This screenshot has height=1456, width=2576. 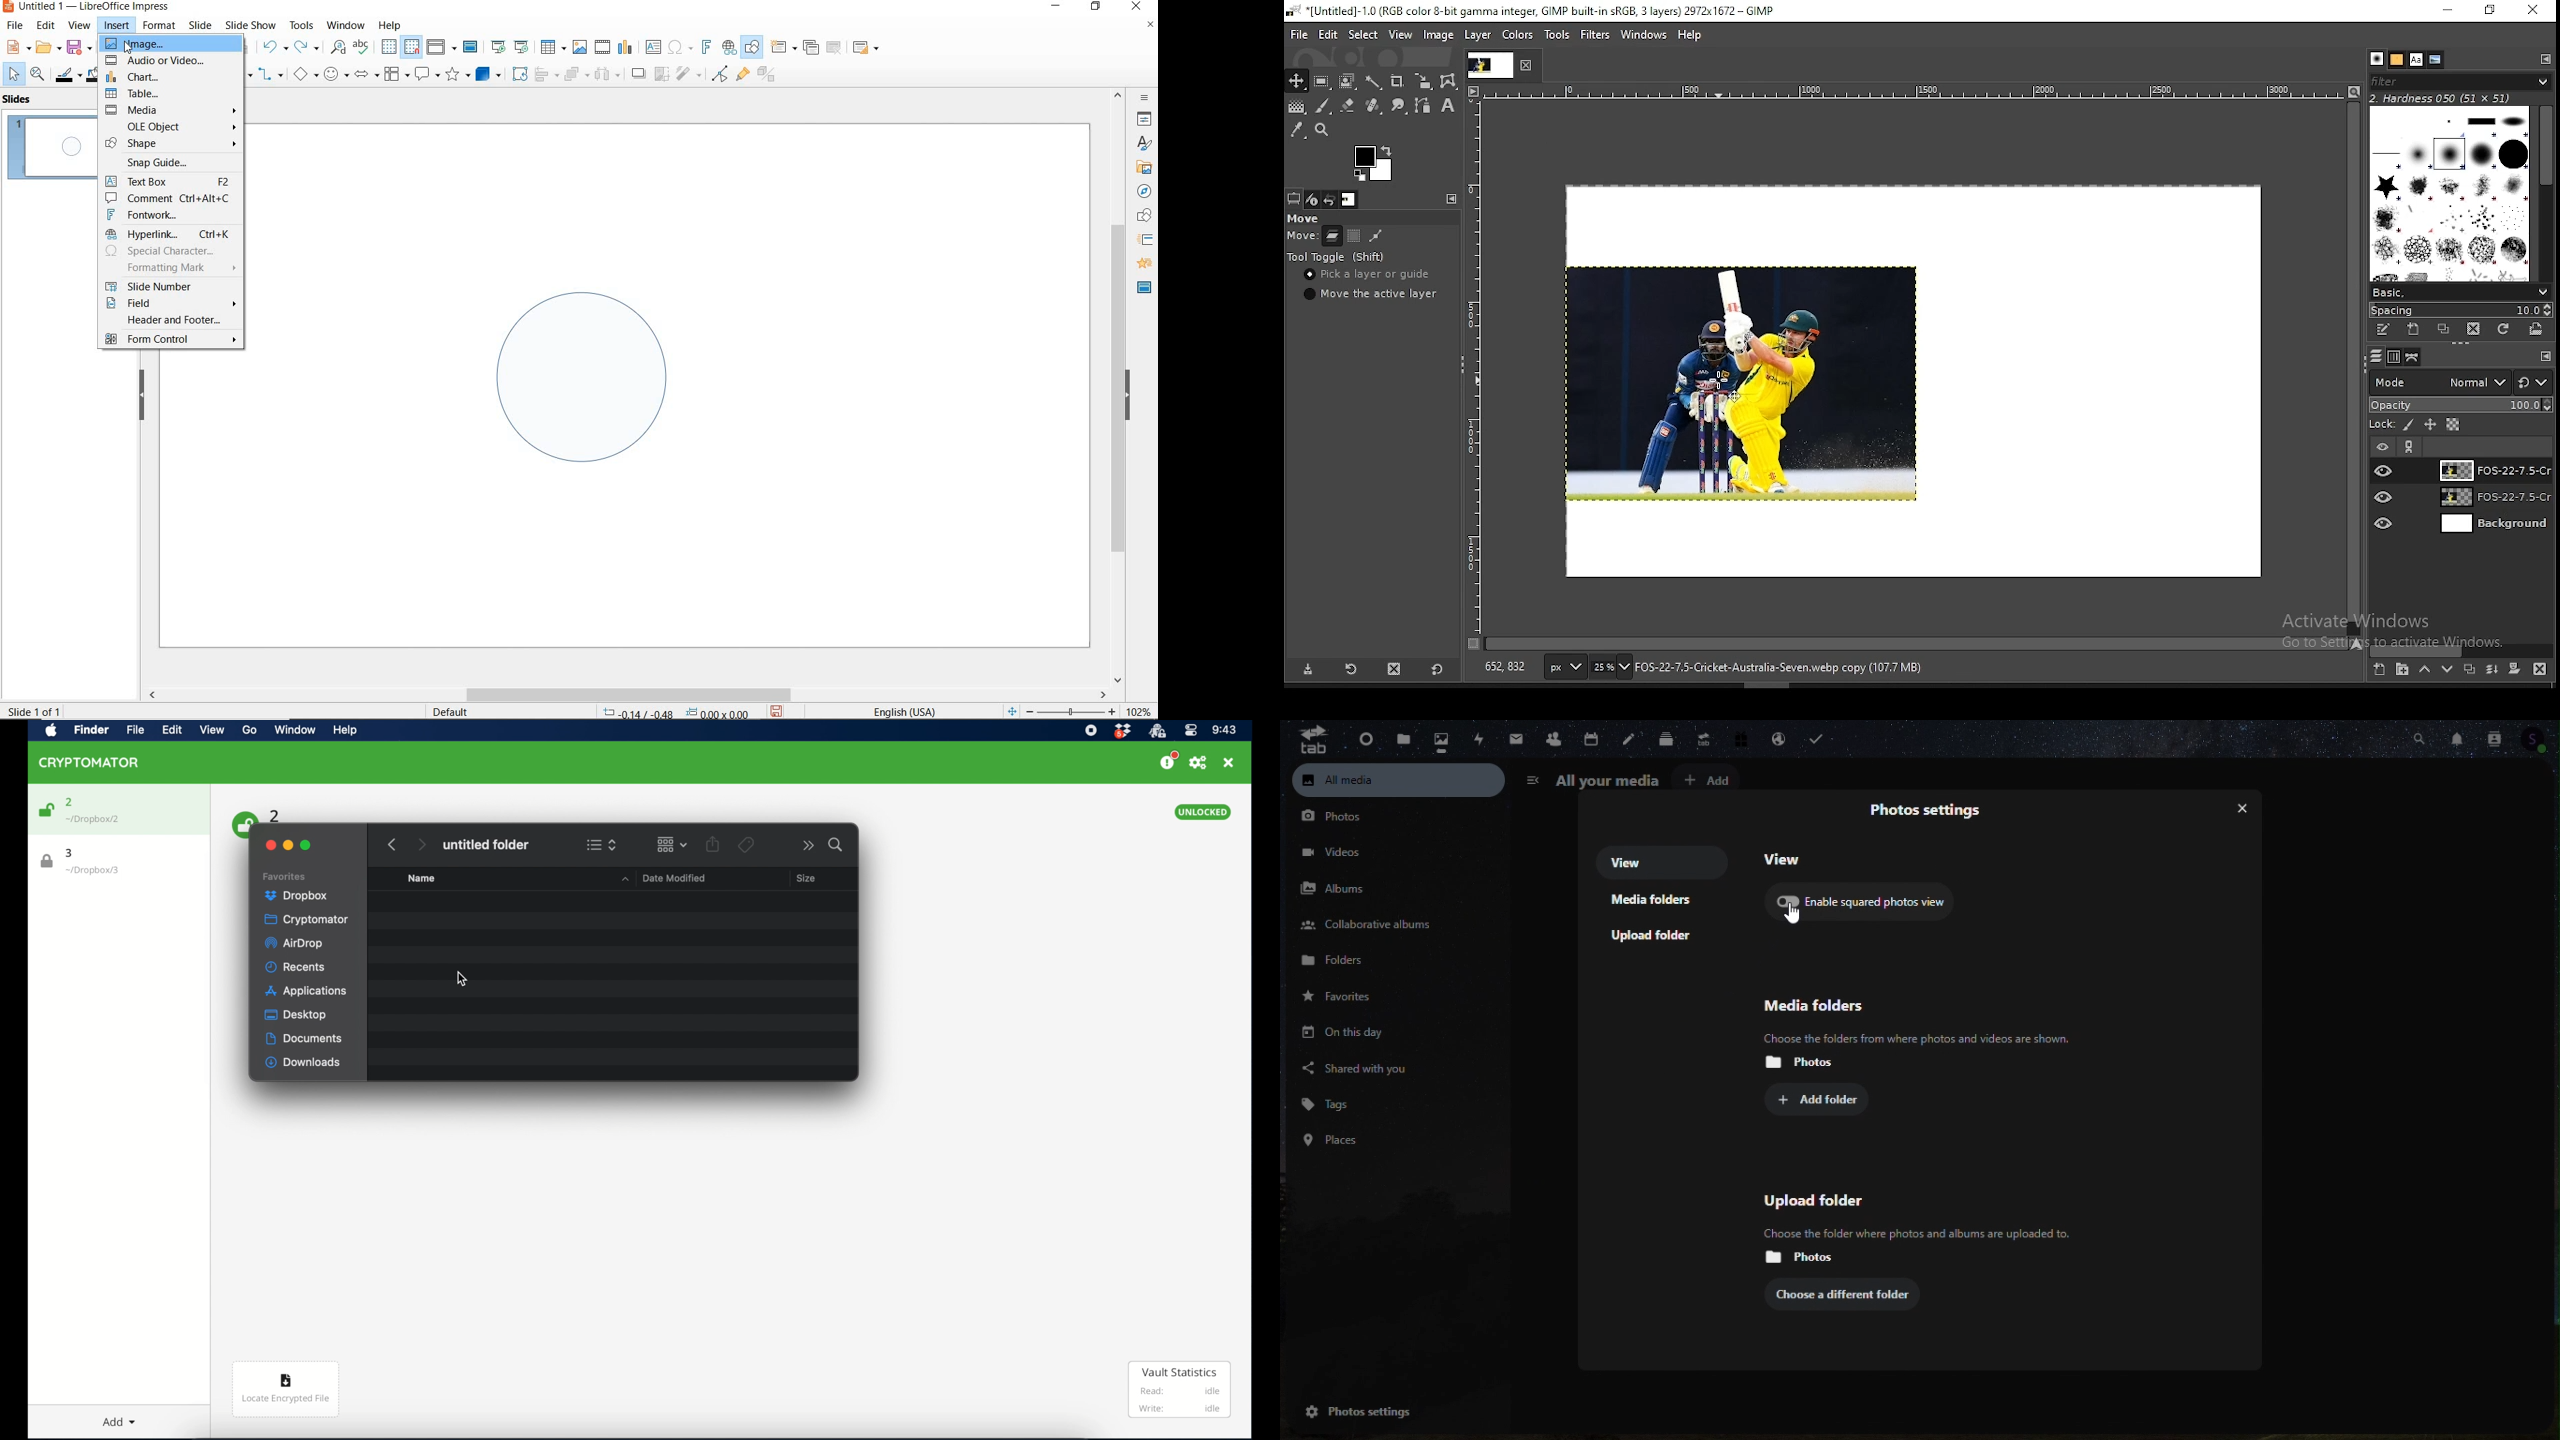 I want to click on Choose the folder where photos and albums are uploaded to., so click(x=1911, y=1232).